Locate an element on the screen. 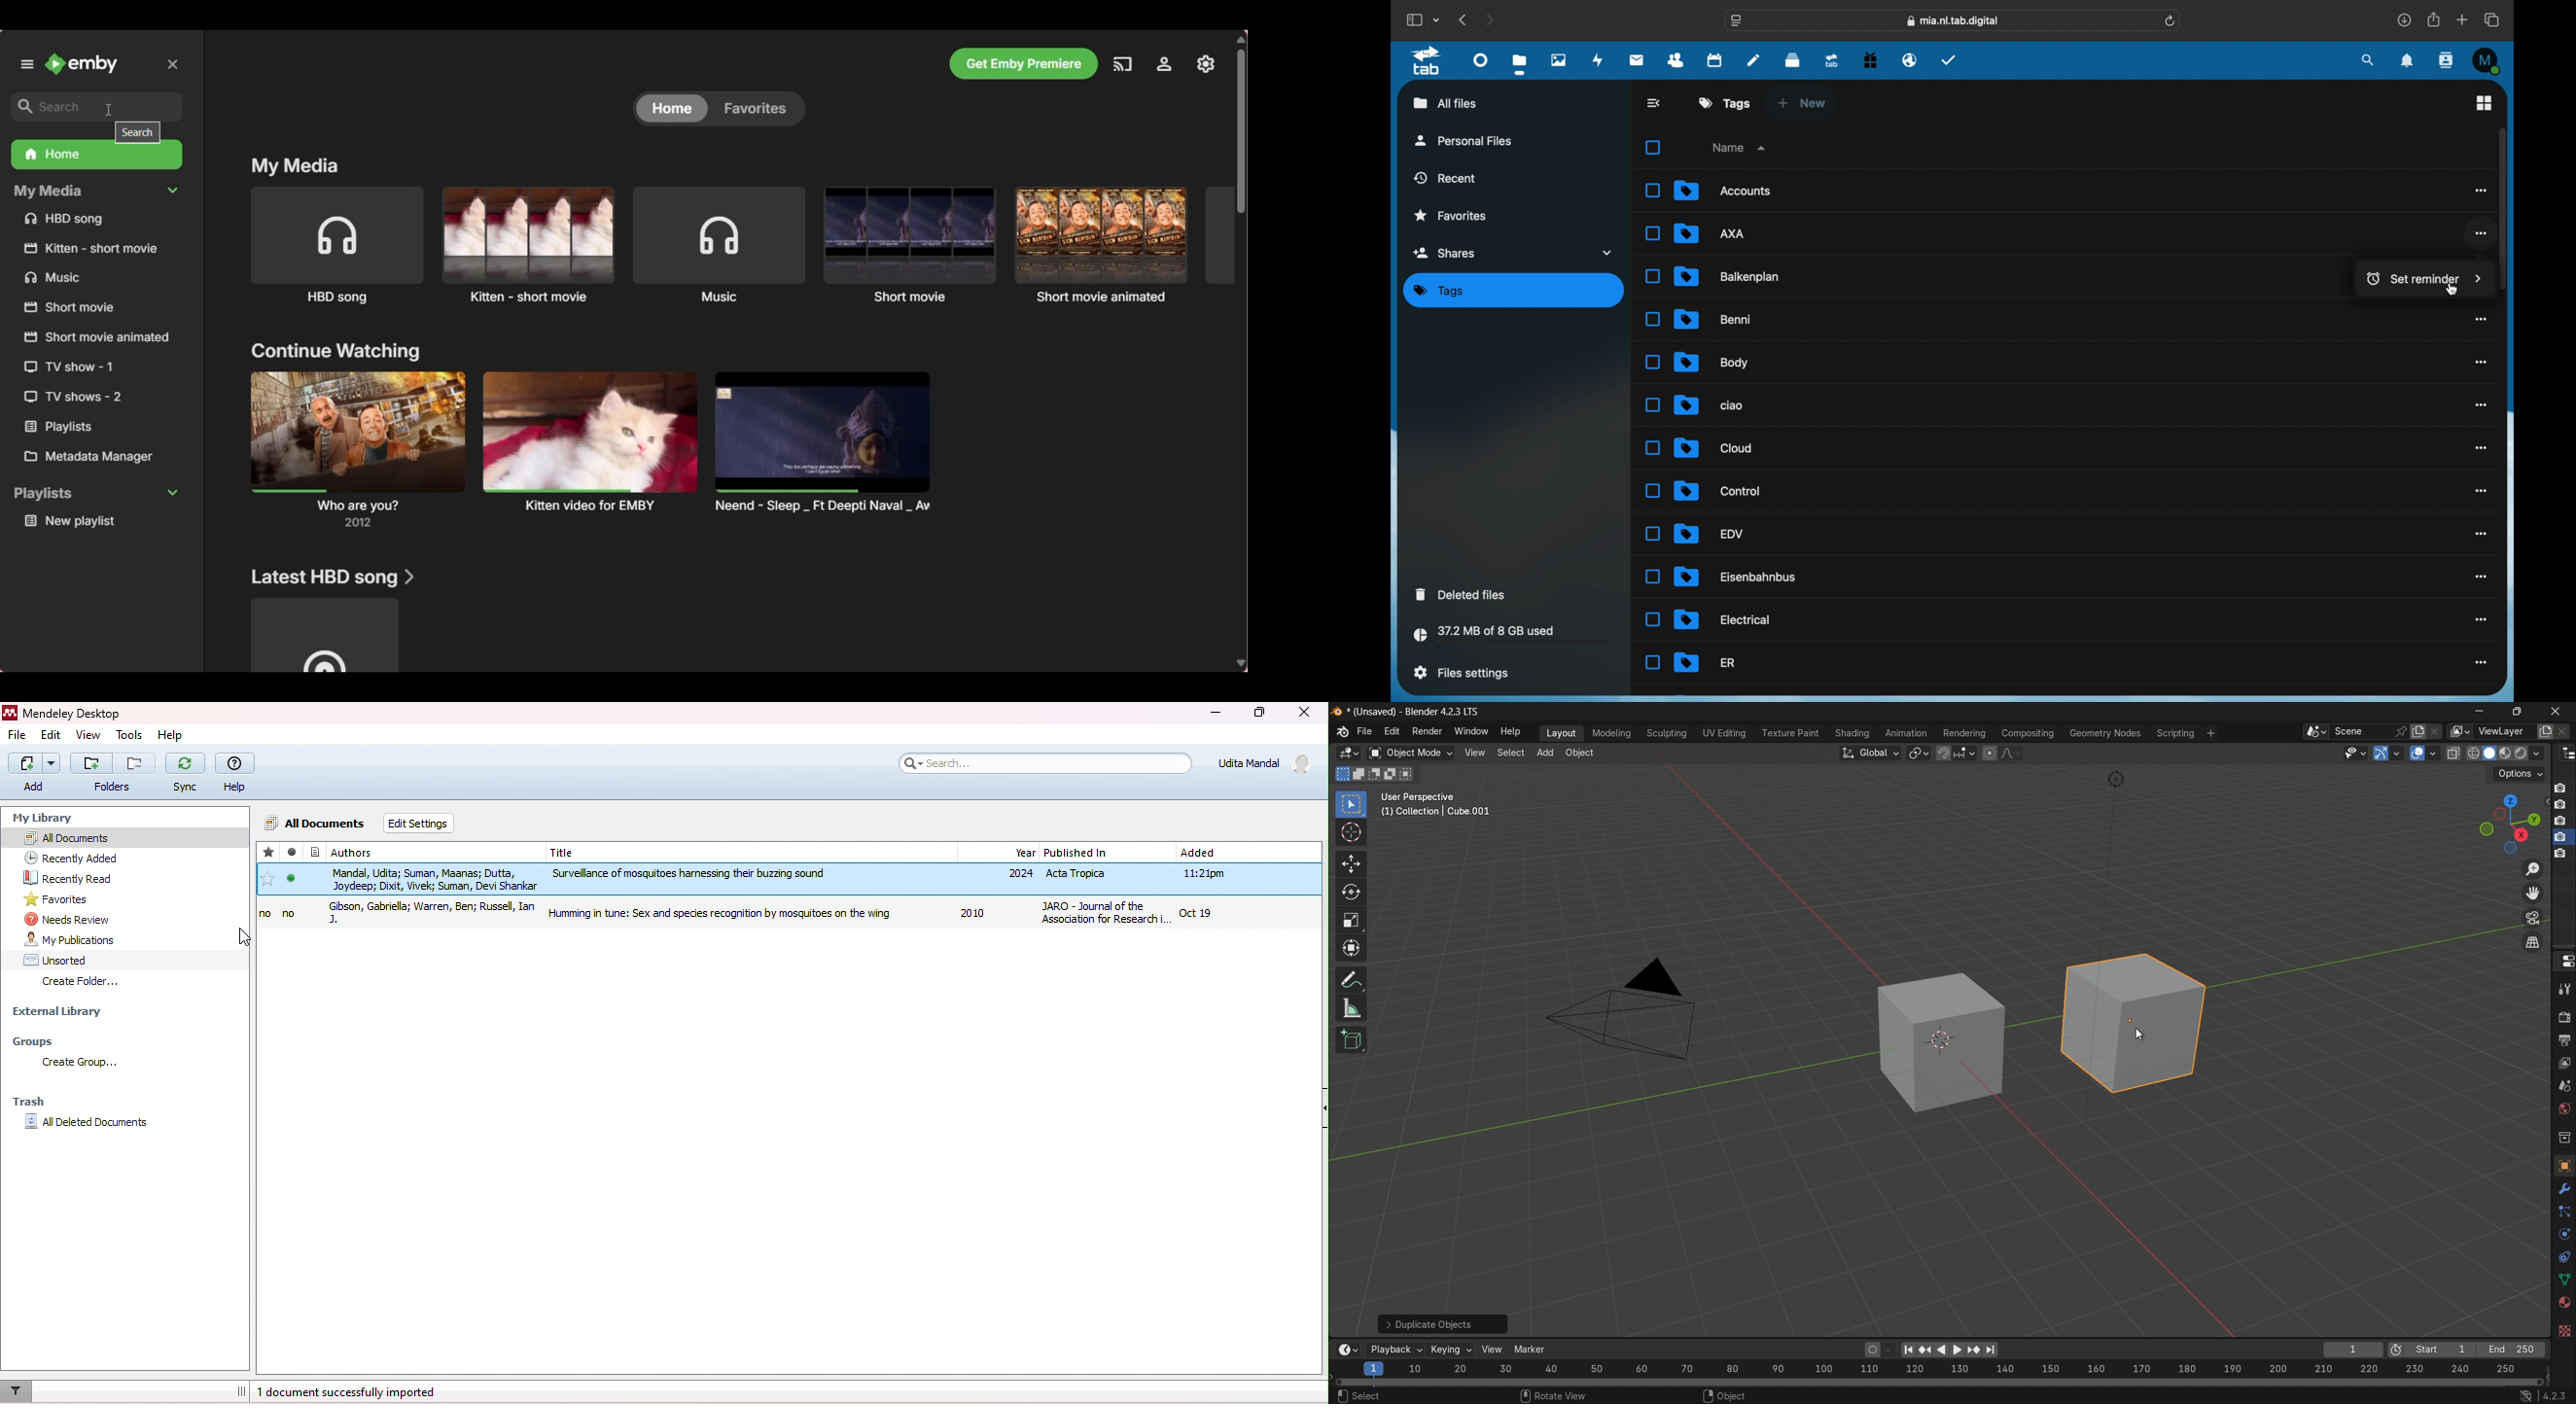  jump to endpoint is located at coordinates (1990, 1349).